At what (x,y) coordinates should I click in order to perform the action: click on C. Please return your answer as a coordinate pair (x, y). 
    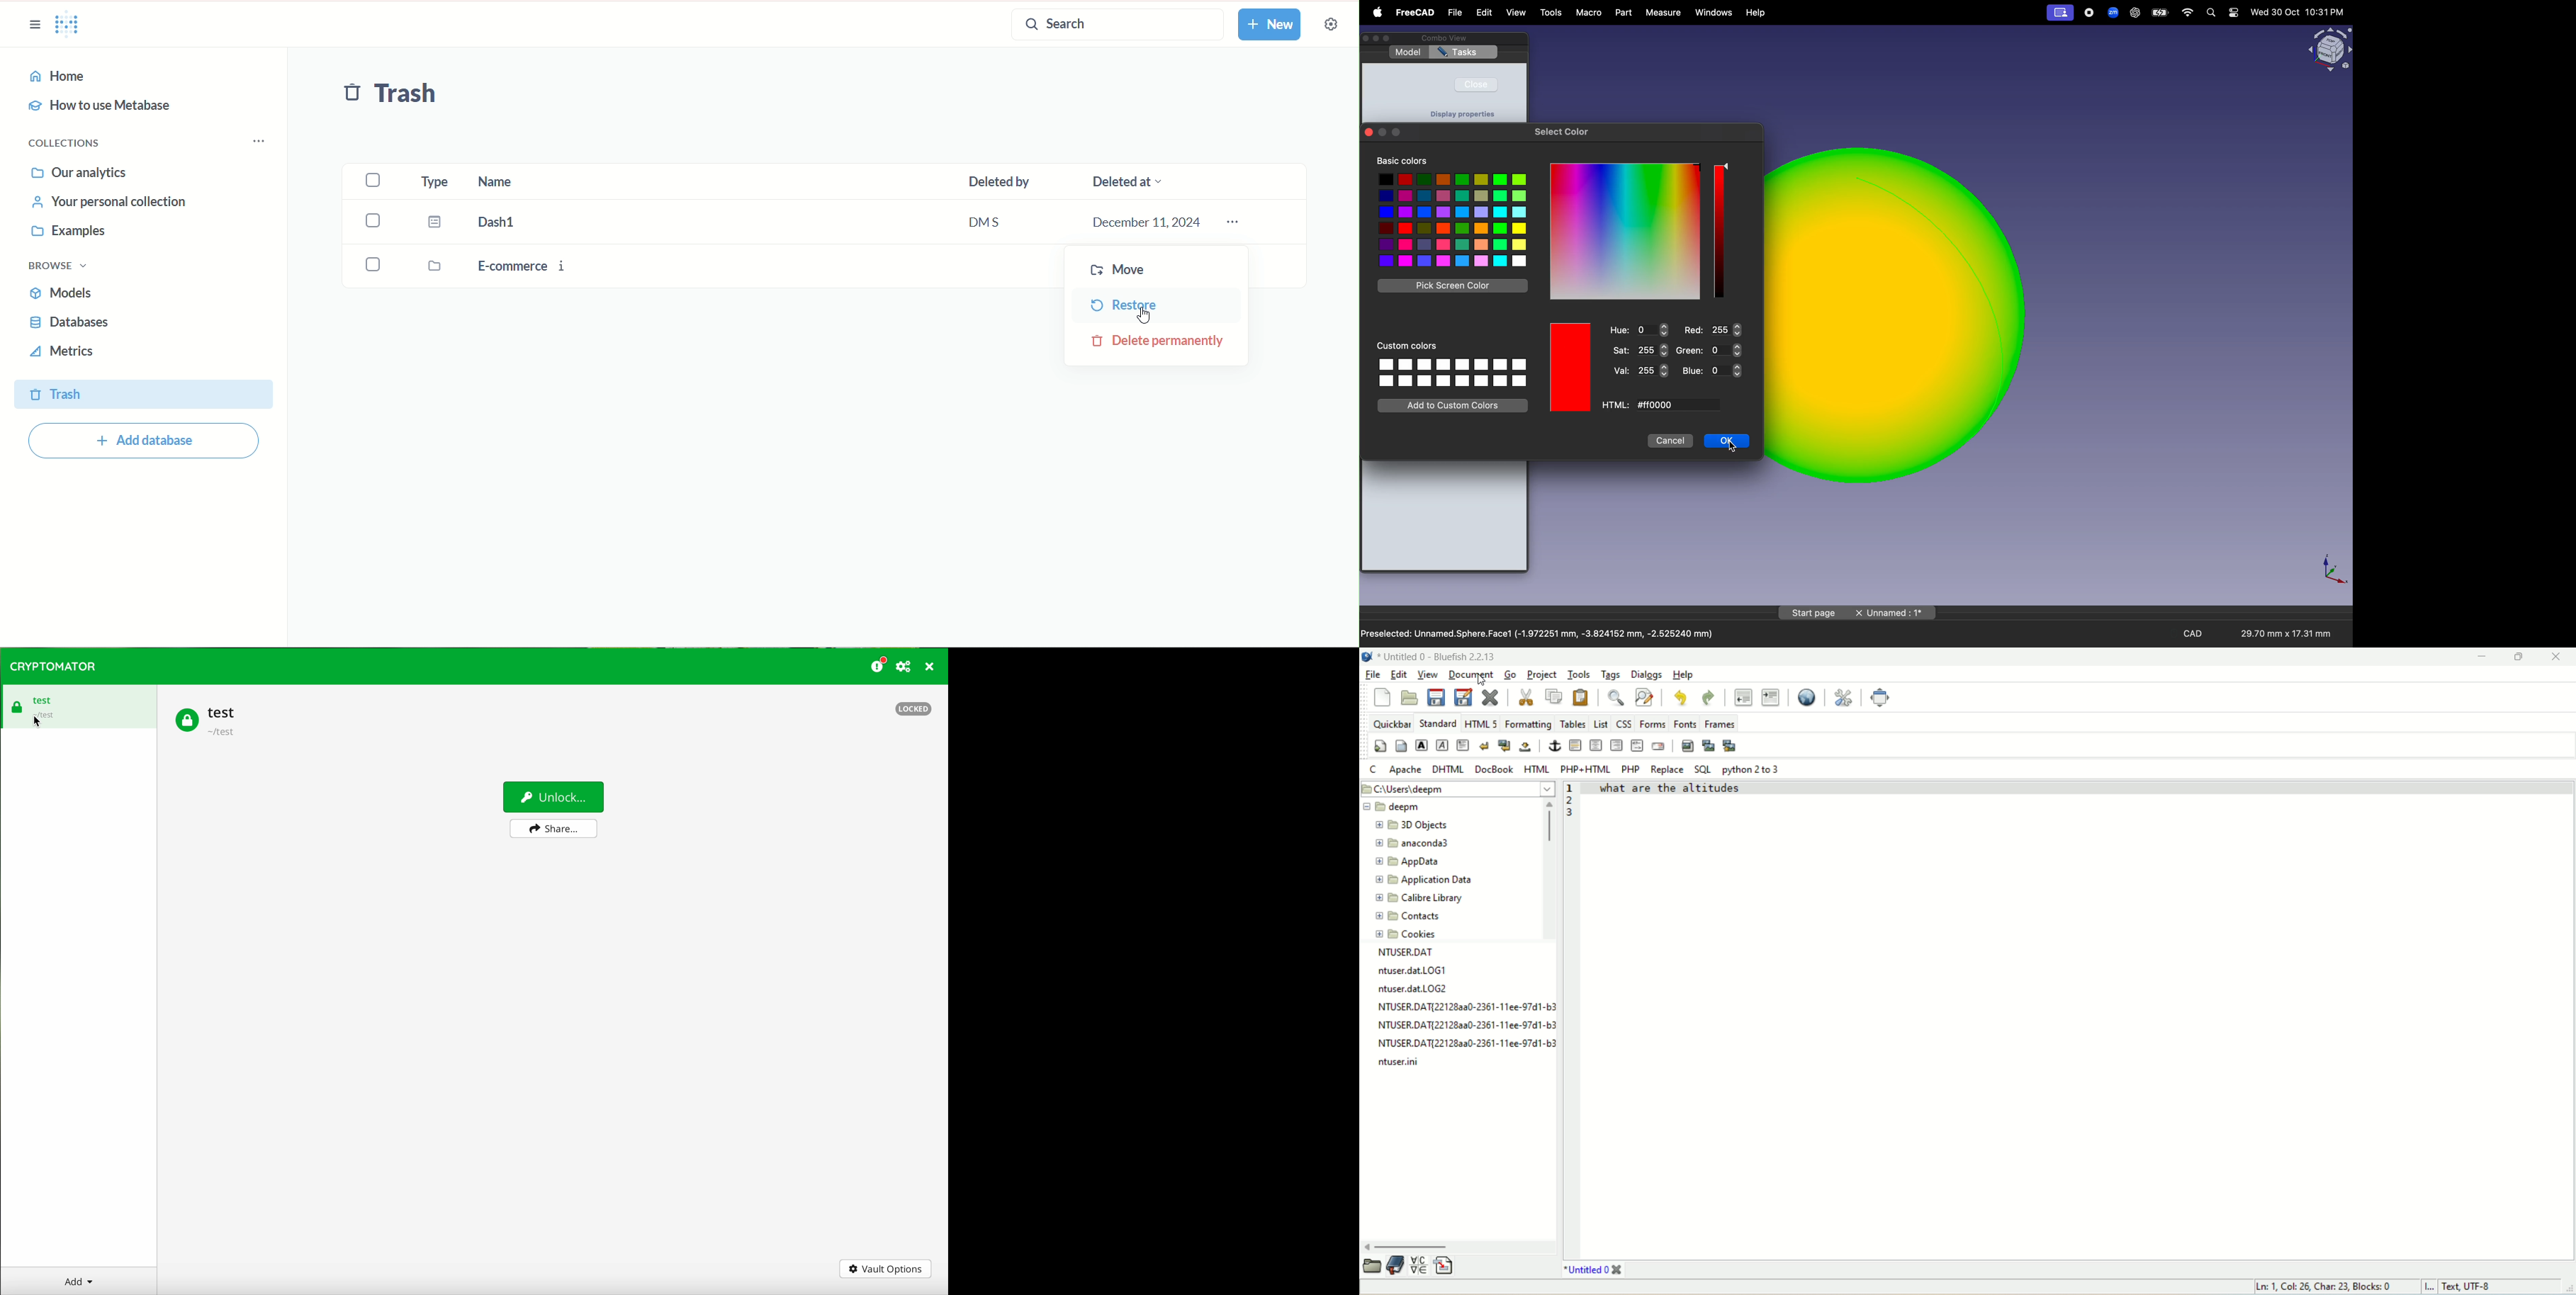
    Looking at the image, I should click on (1374, 769).